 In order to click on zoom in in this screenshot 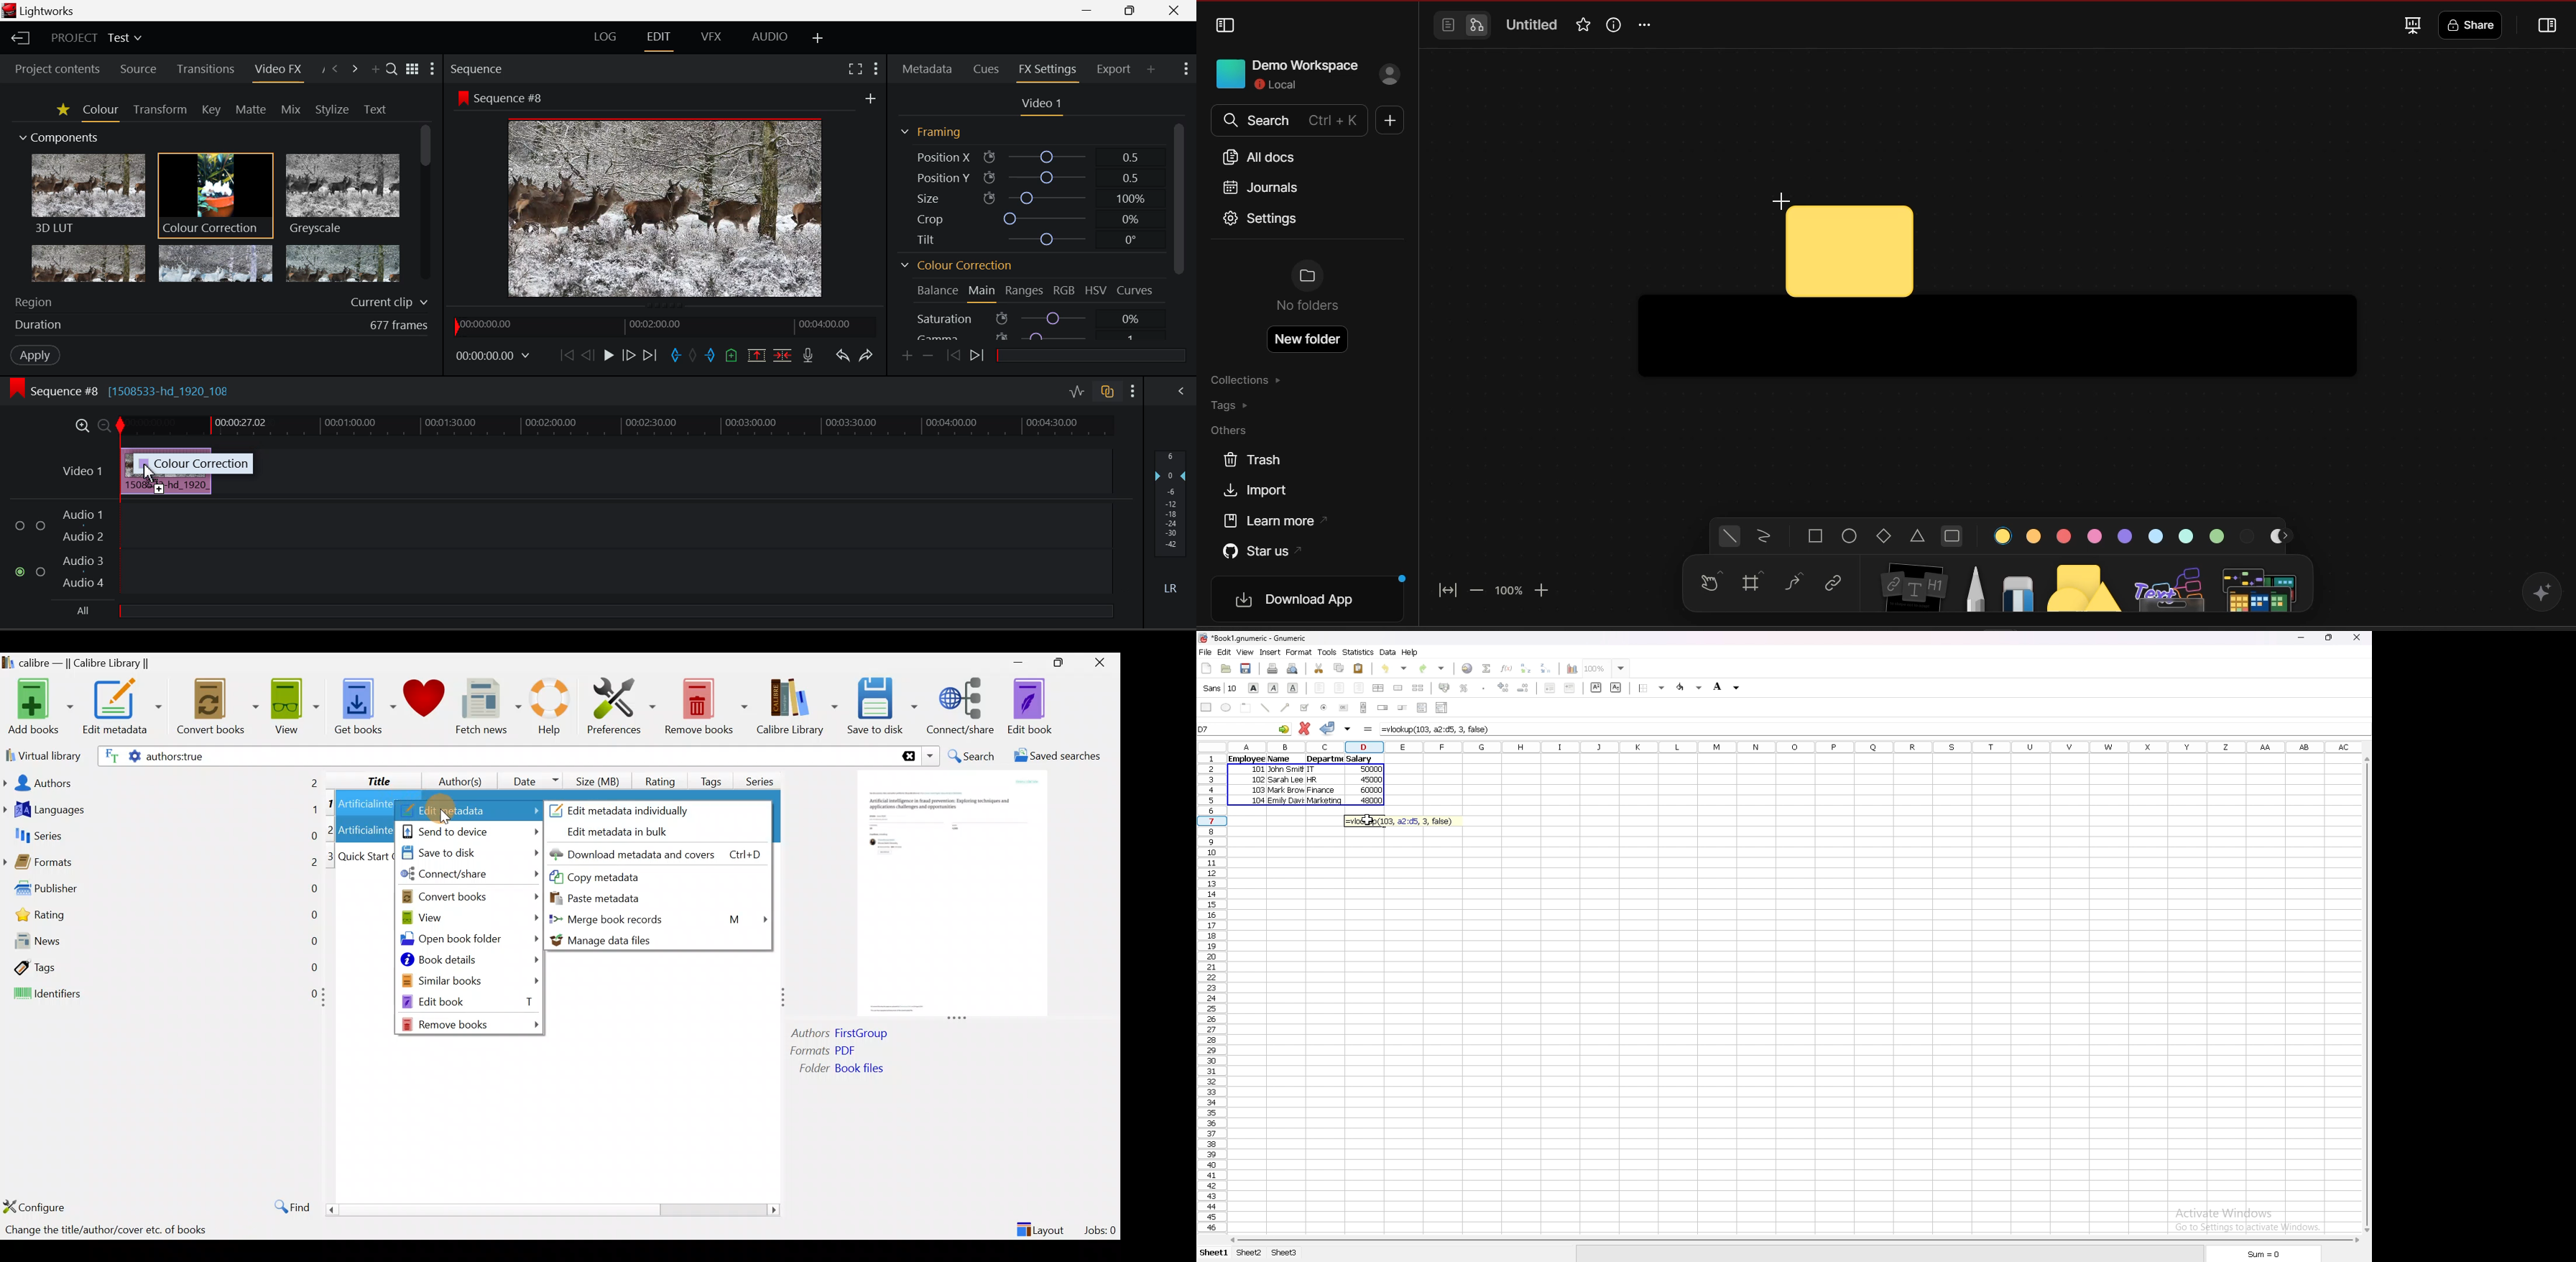, I will do `click(1545, 590)`.